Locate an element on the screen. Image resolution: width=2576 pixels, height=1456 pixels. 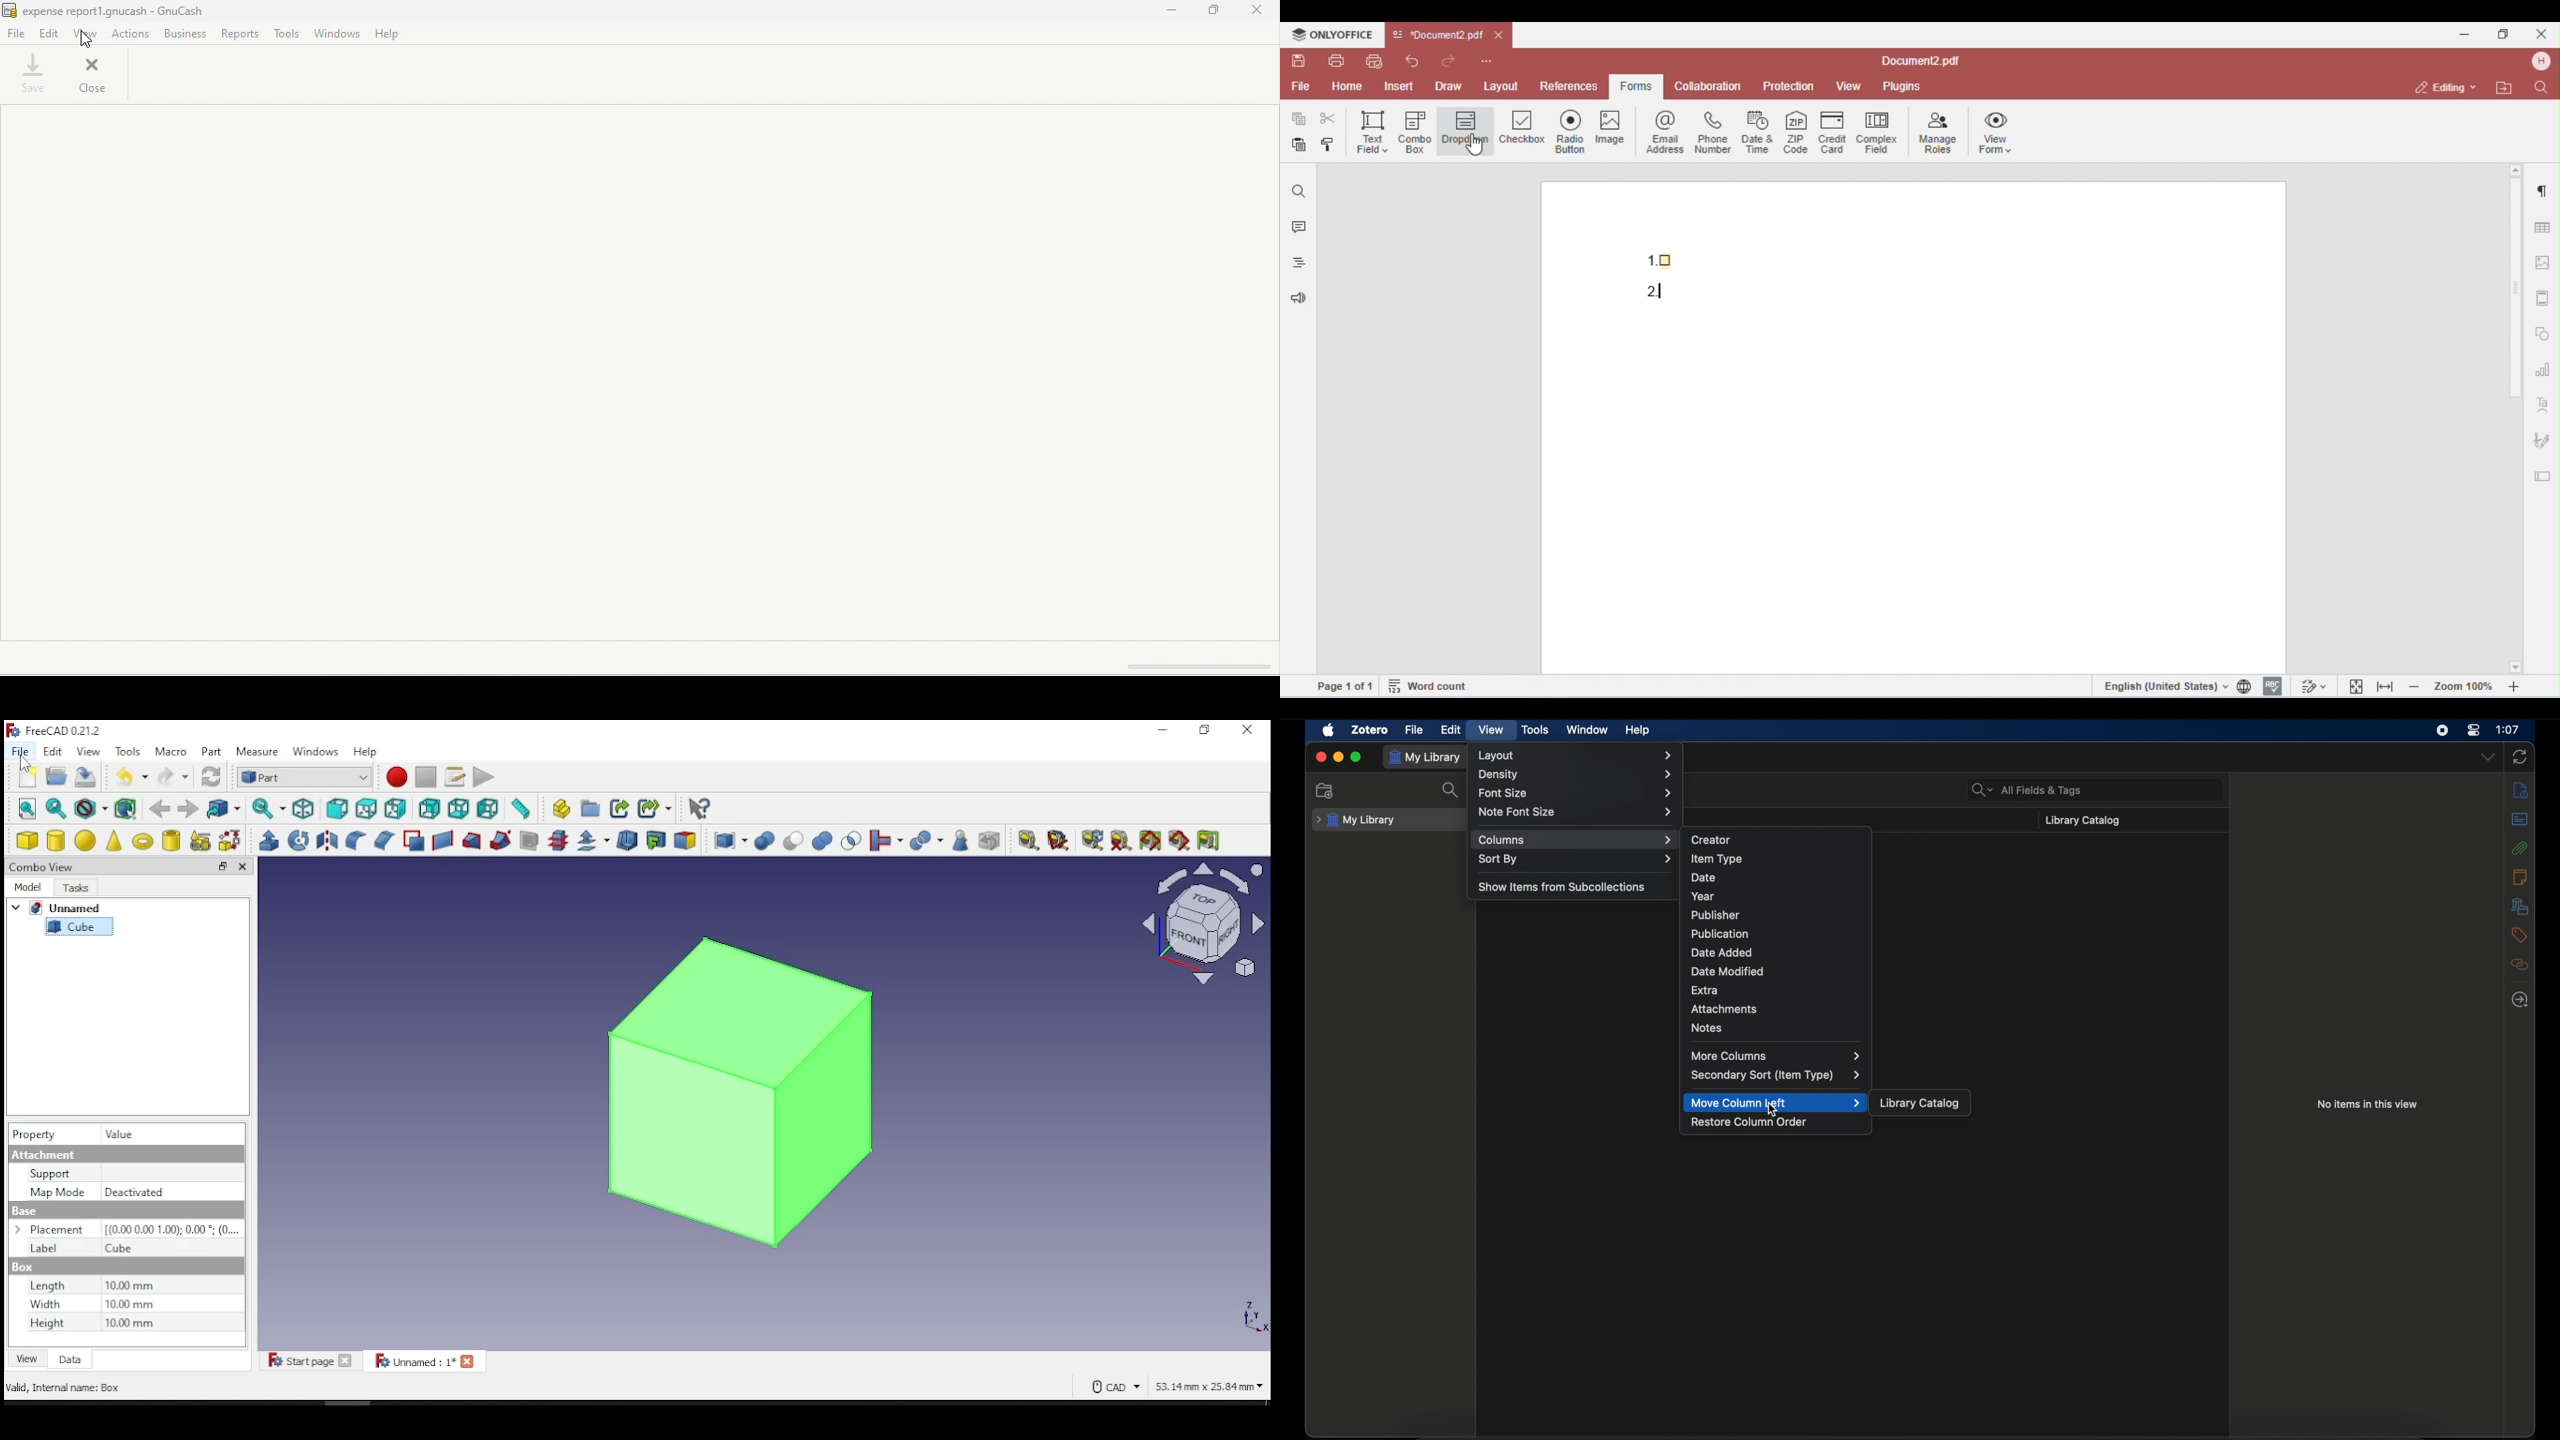
related is located at coordinates (2520, 964).